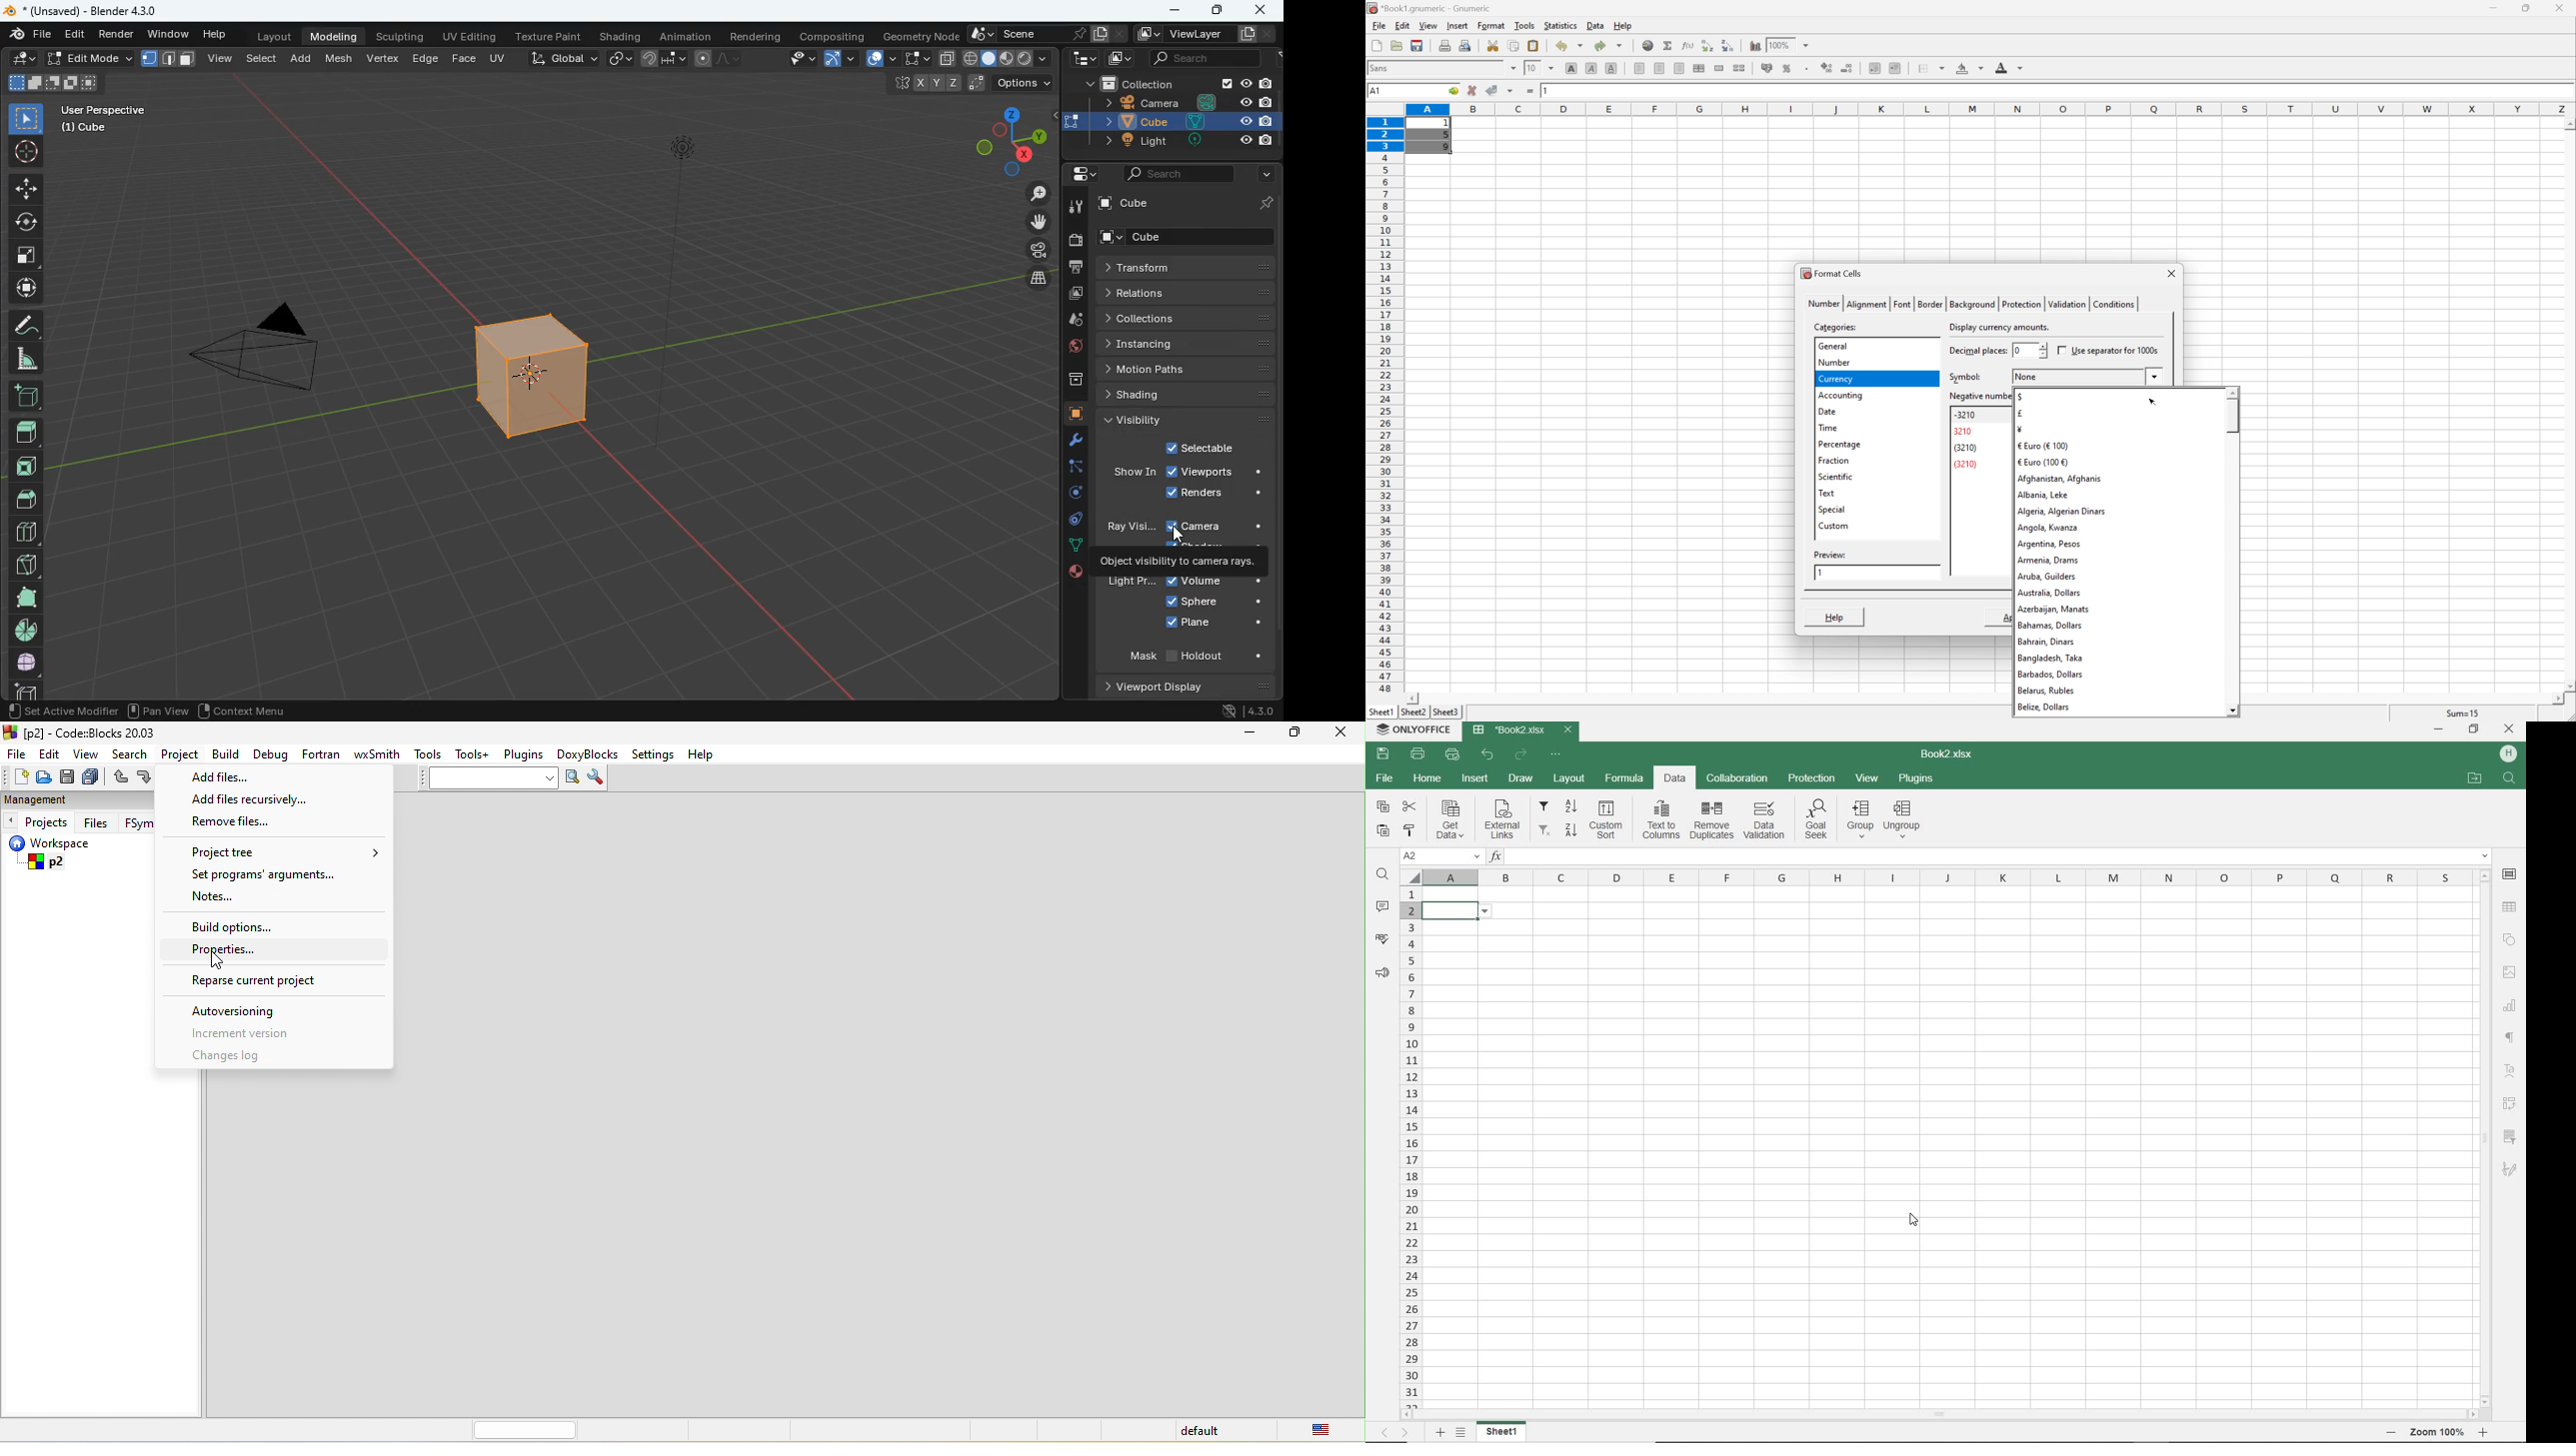  I want to click on number, so click(1832, 361).